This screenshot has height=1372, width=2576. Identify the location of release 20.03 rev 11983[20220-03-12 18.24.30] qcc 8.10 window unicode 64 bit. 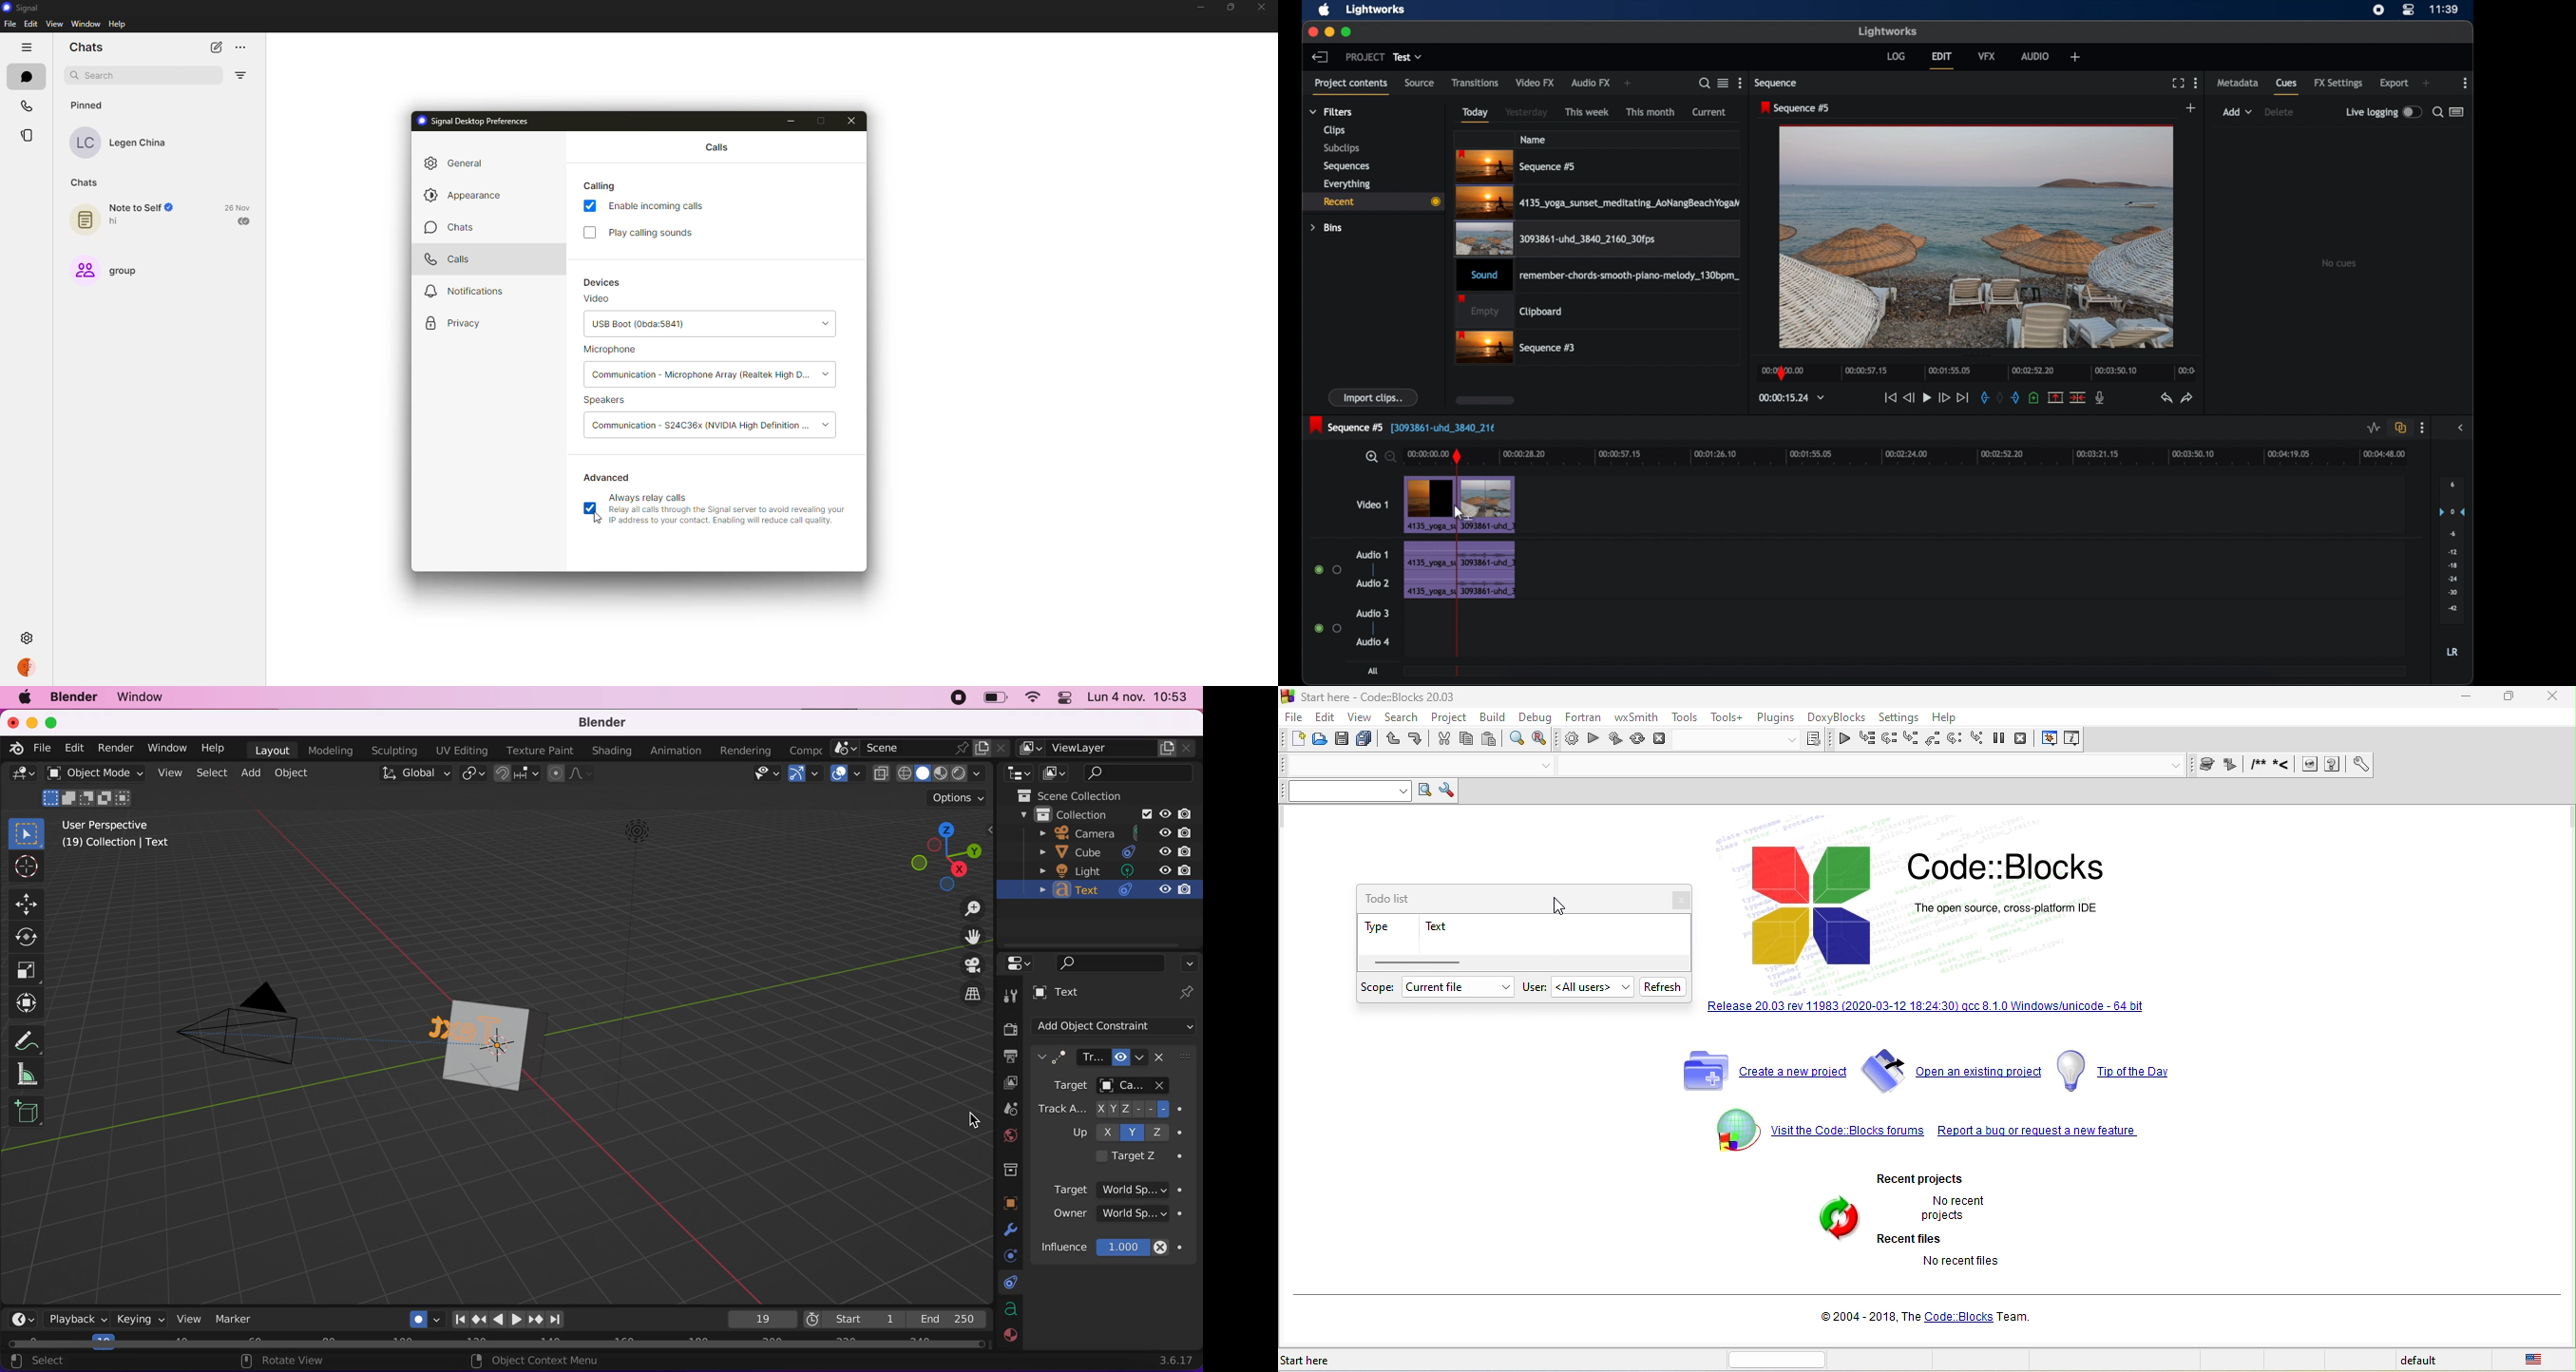
(1927, 1010).